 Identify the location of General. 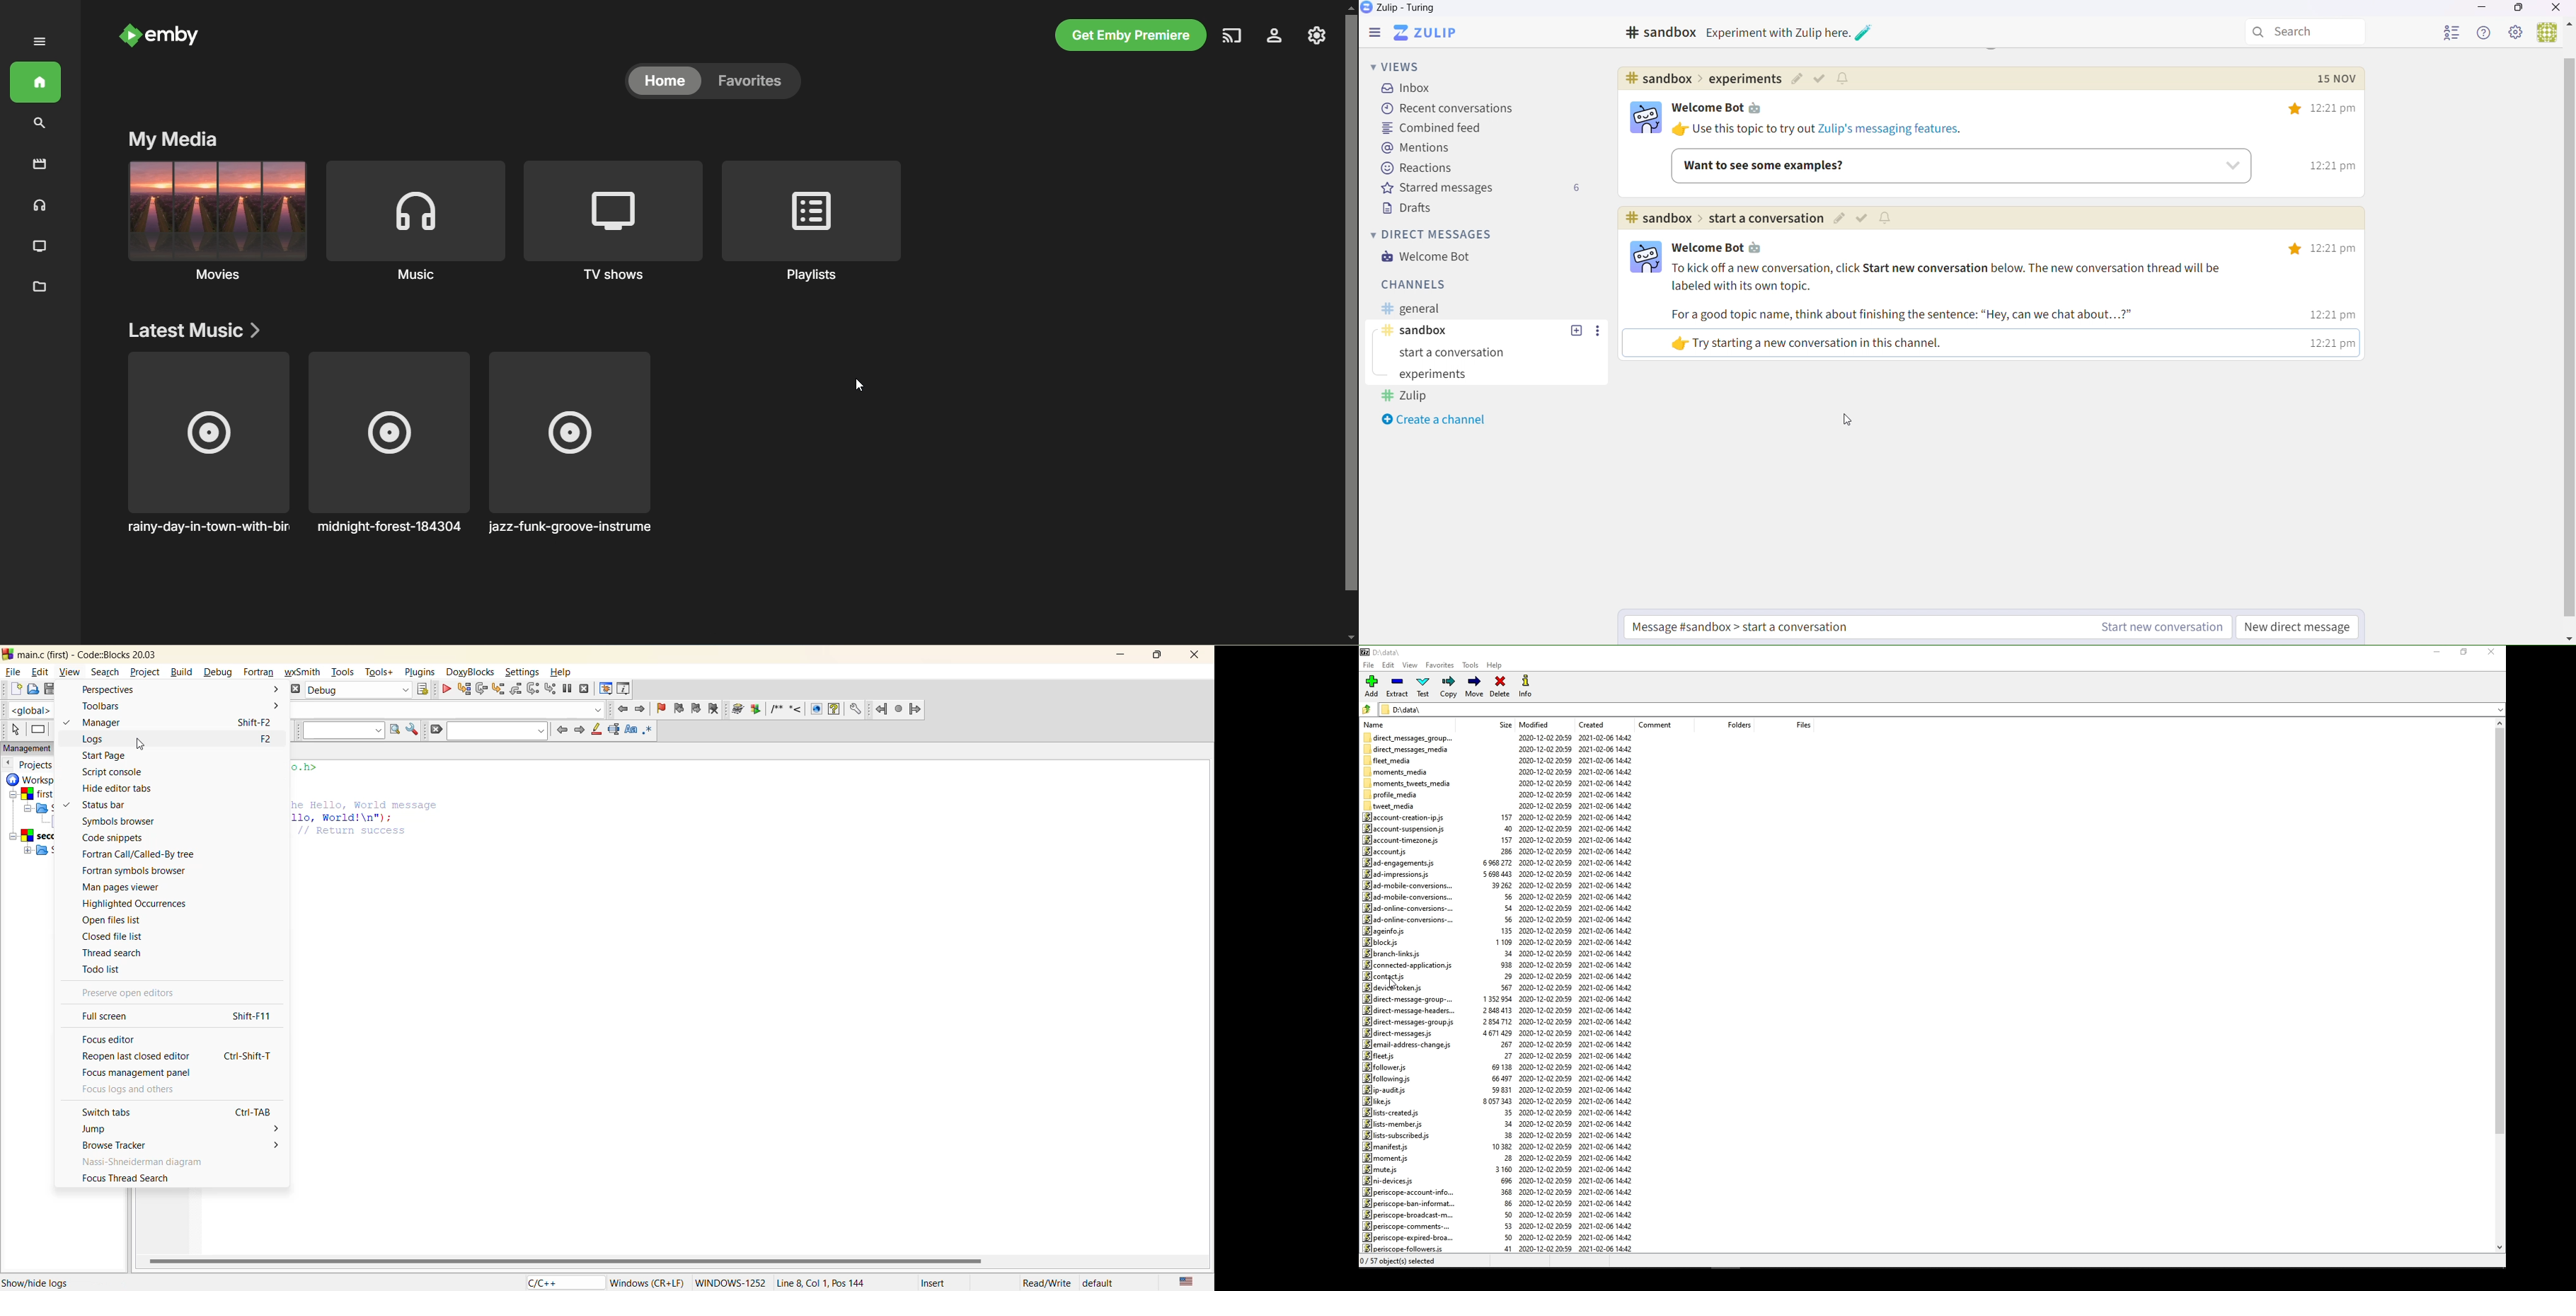
(1422, 309).